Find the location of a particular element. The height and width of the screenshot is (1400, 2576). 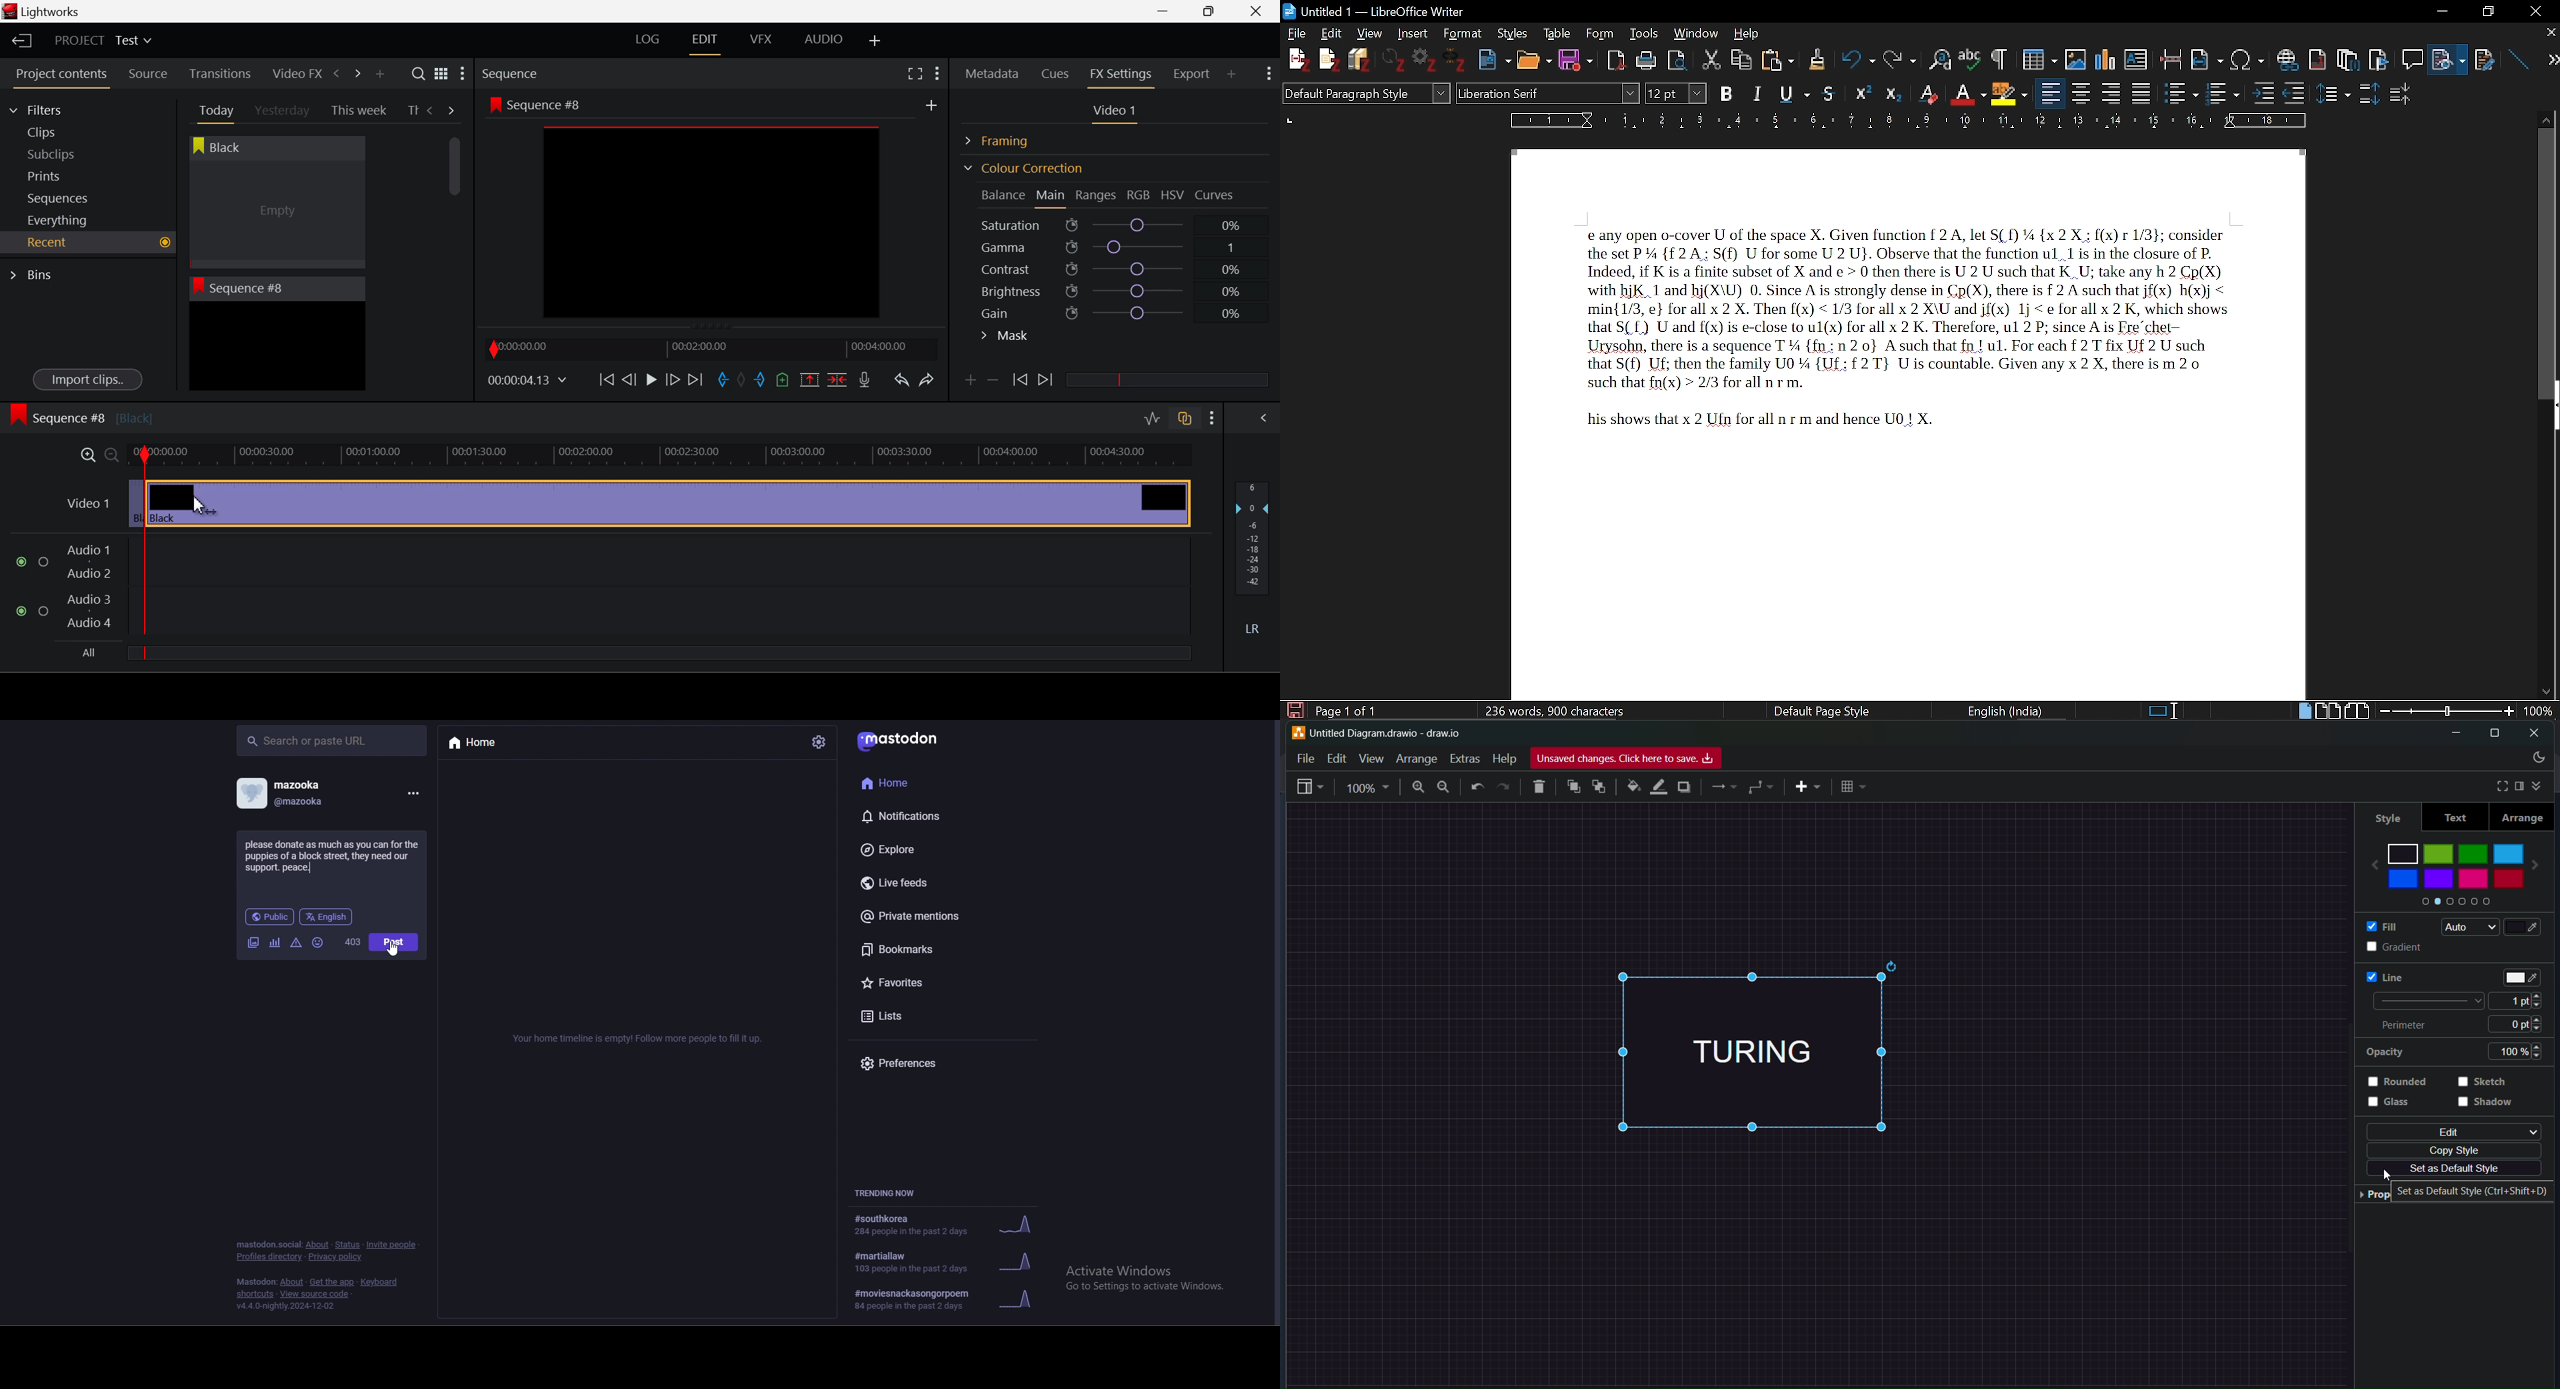

emoji is located at coordinates (321, 941).